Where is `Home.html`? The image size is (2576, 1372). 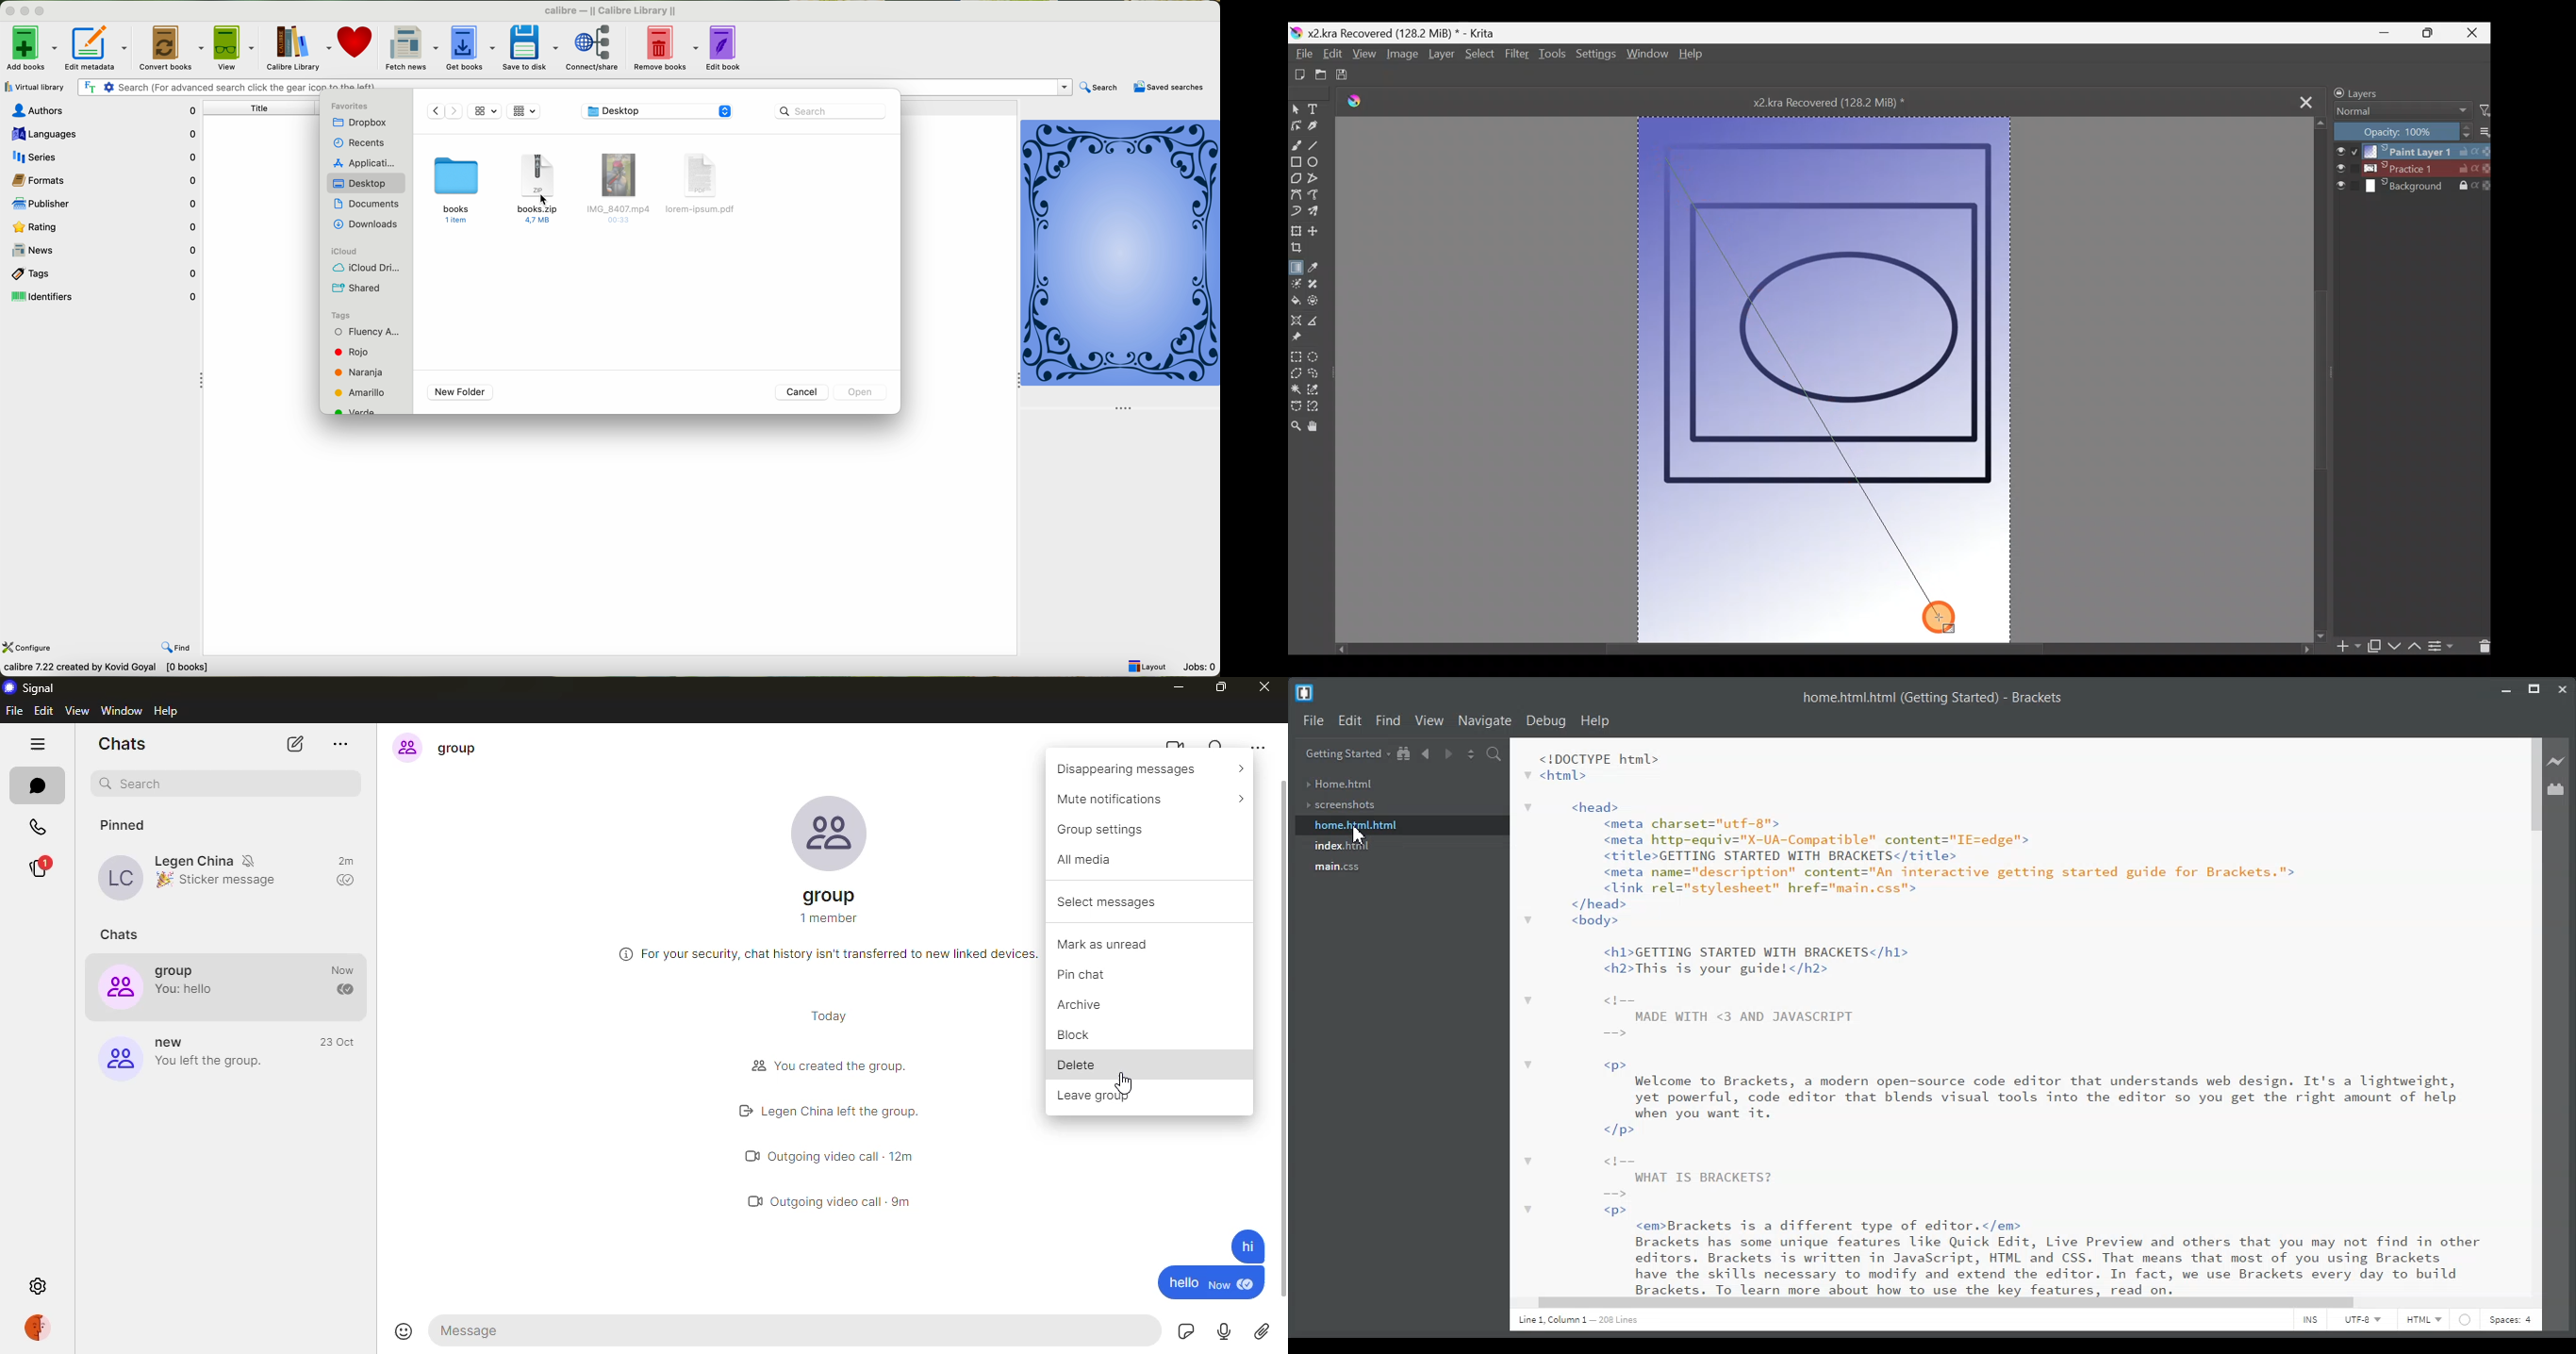
Home.html is located at coordinates (1339, 784).